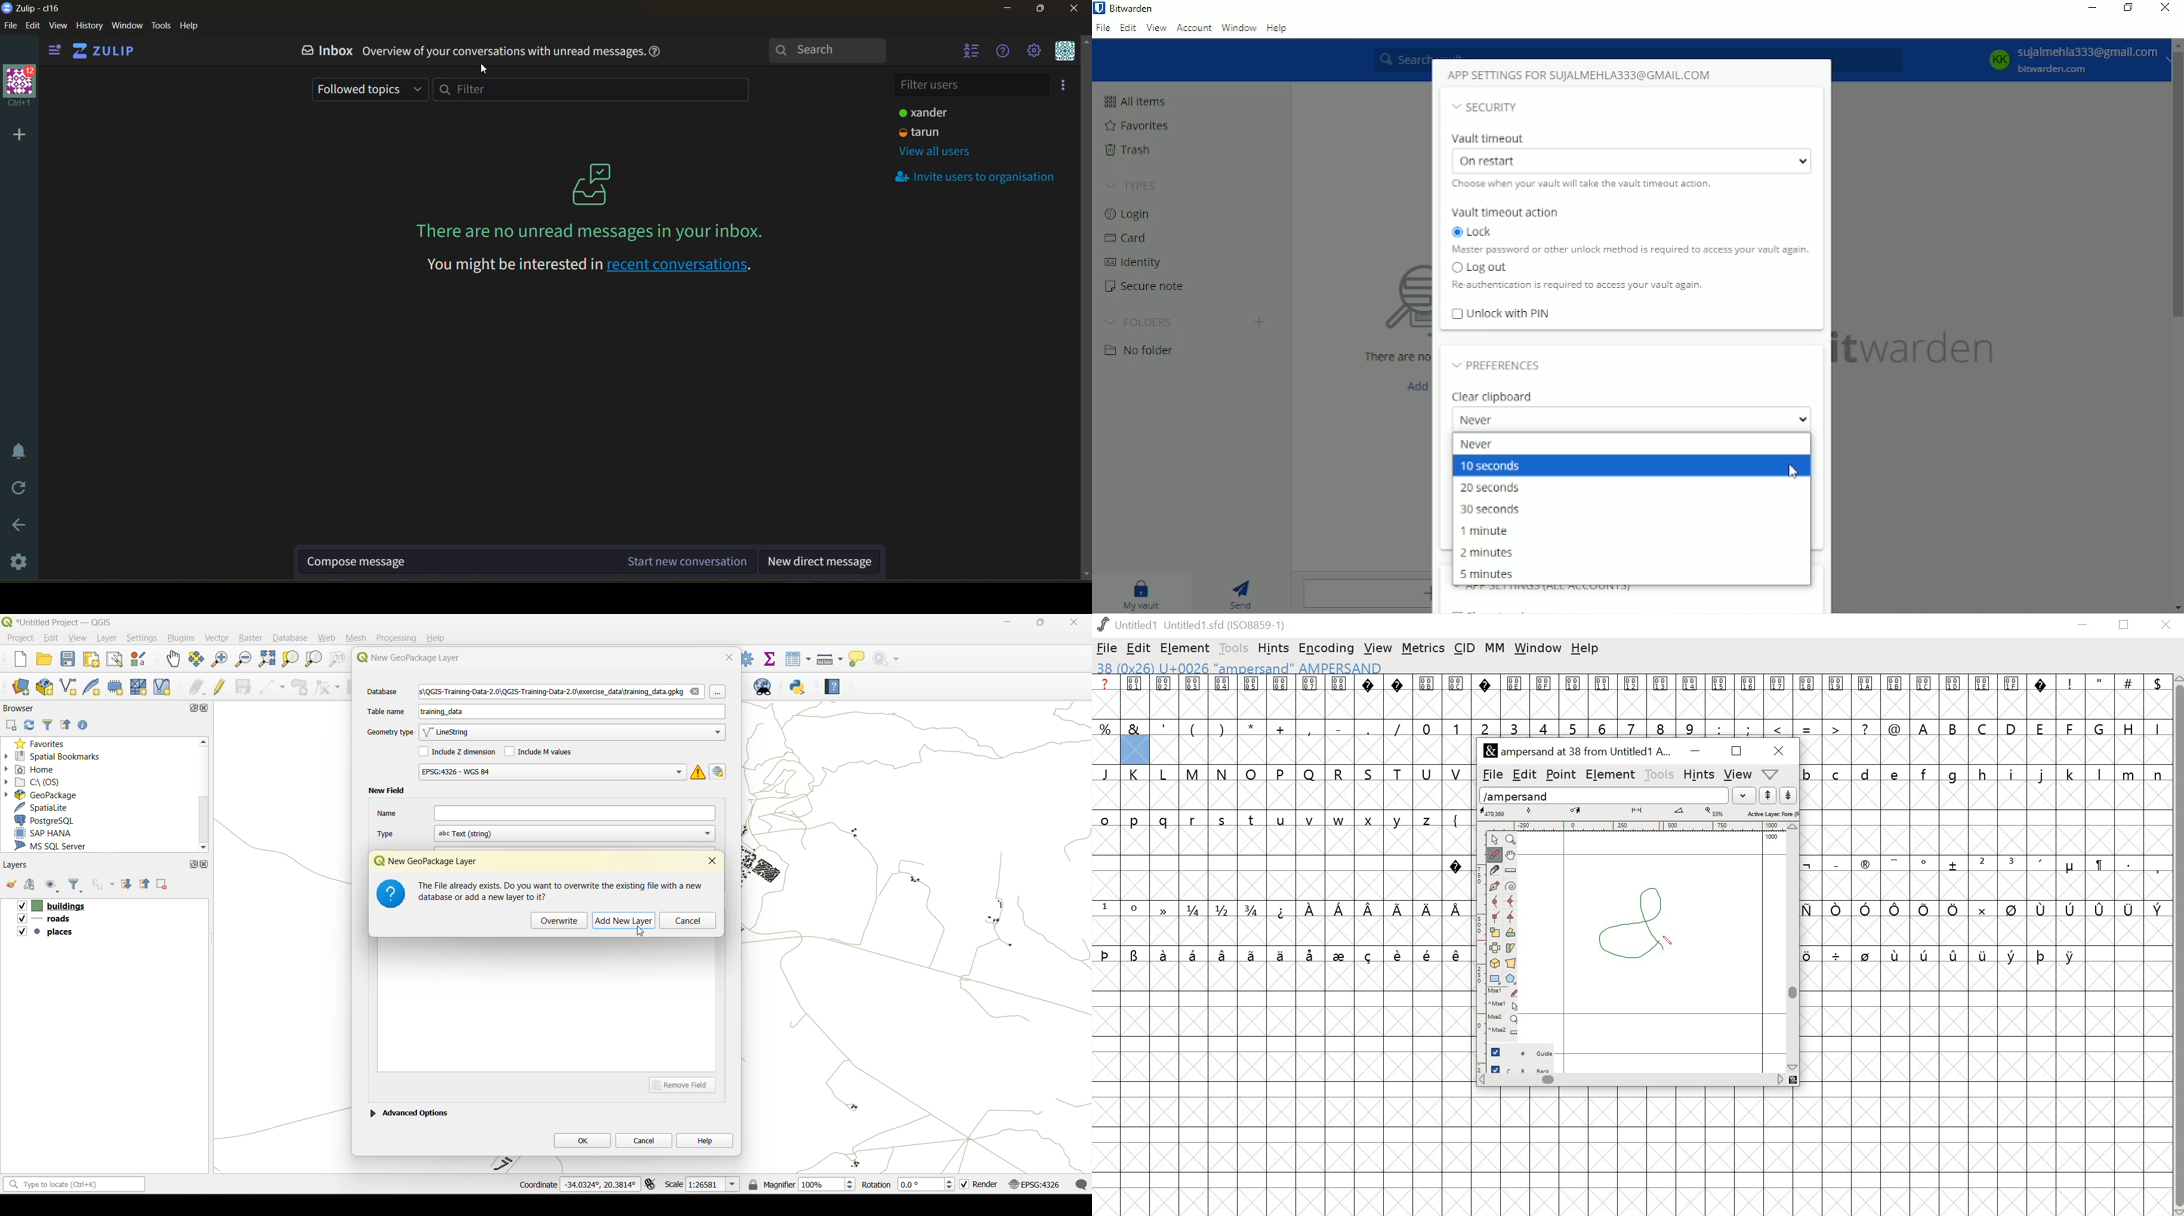  I want to click on >, so click(1836, 727).